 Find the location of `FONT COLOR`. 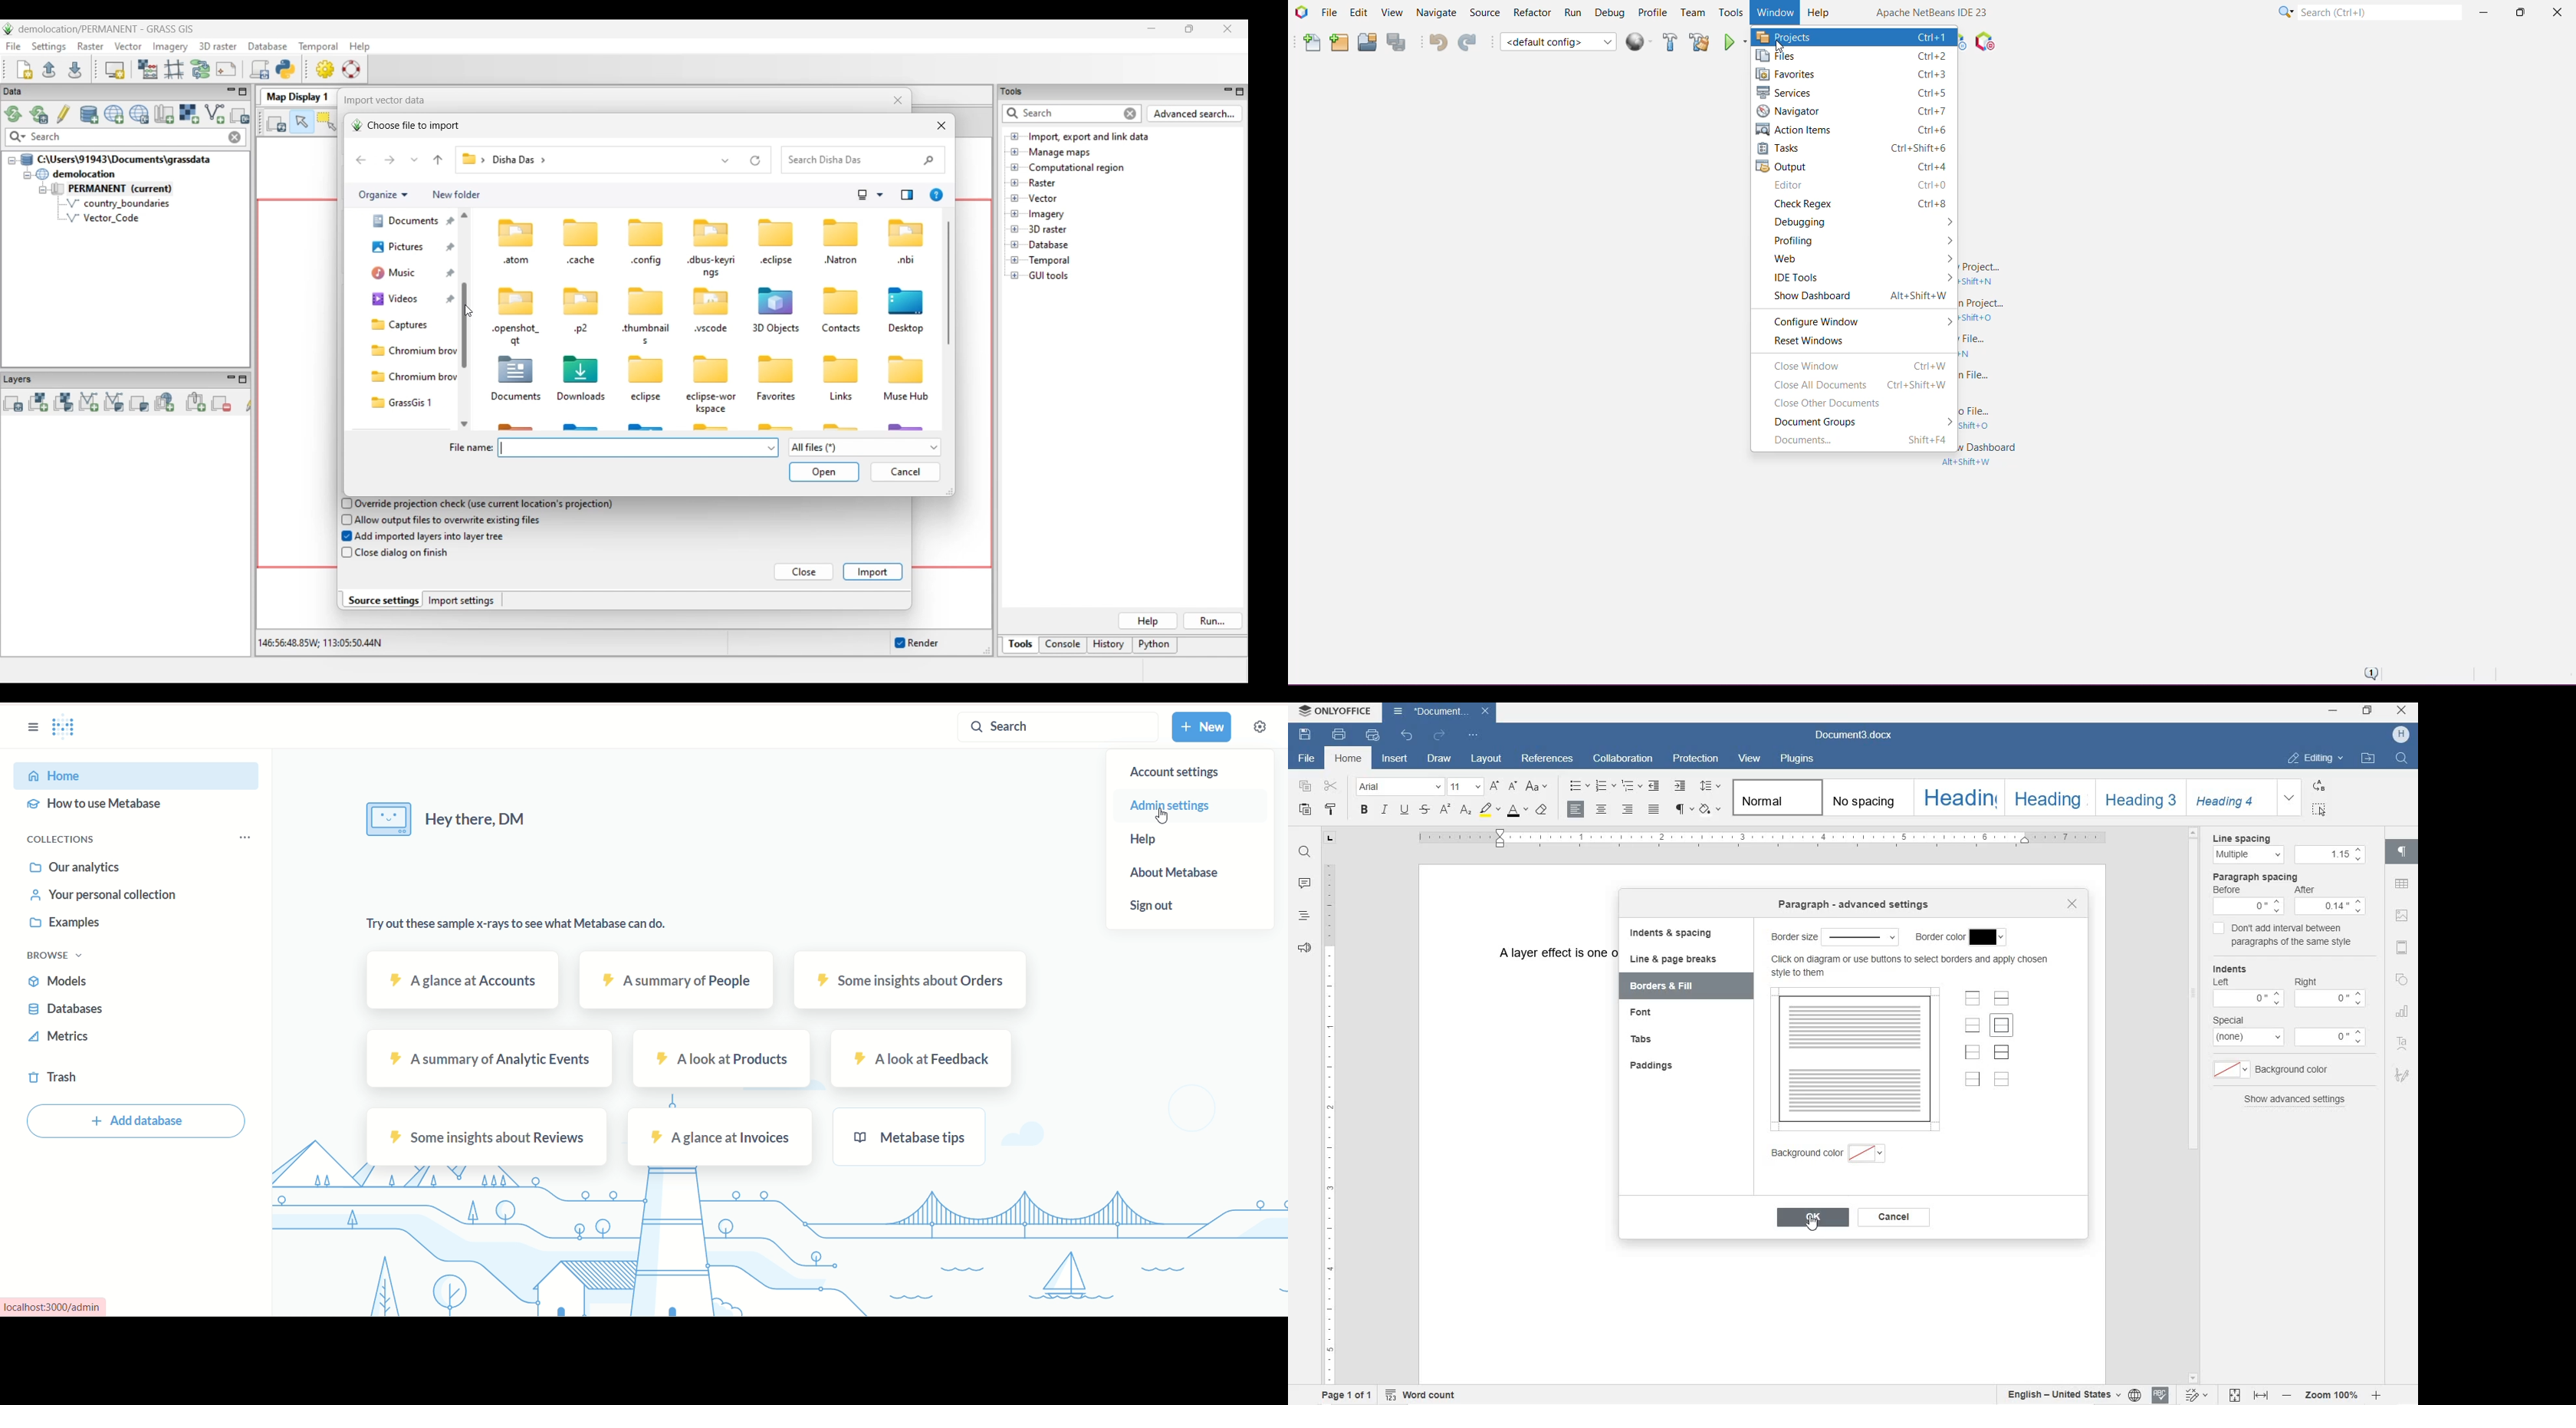

FONT COLOR is located at coordinates (1519, 810).